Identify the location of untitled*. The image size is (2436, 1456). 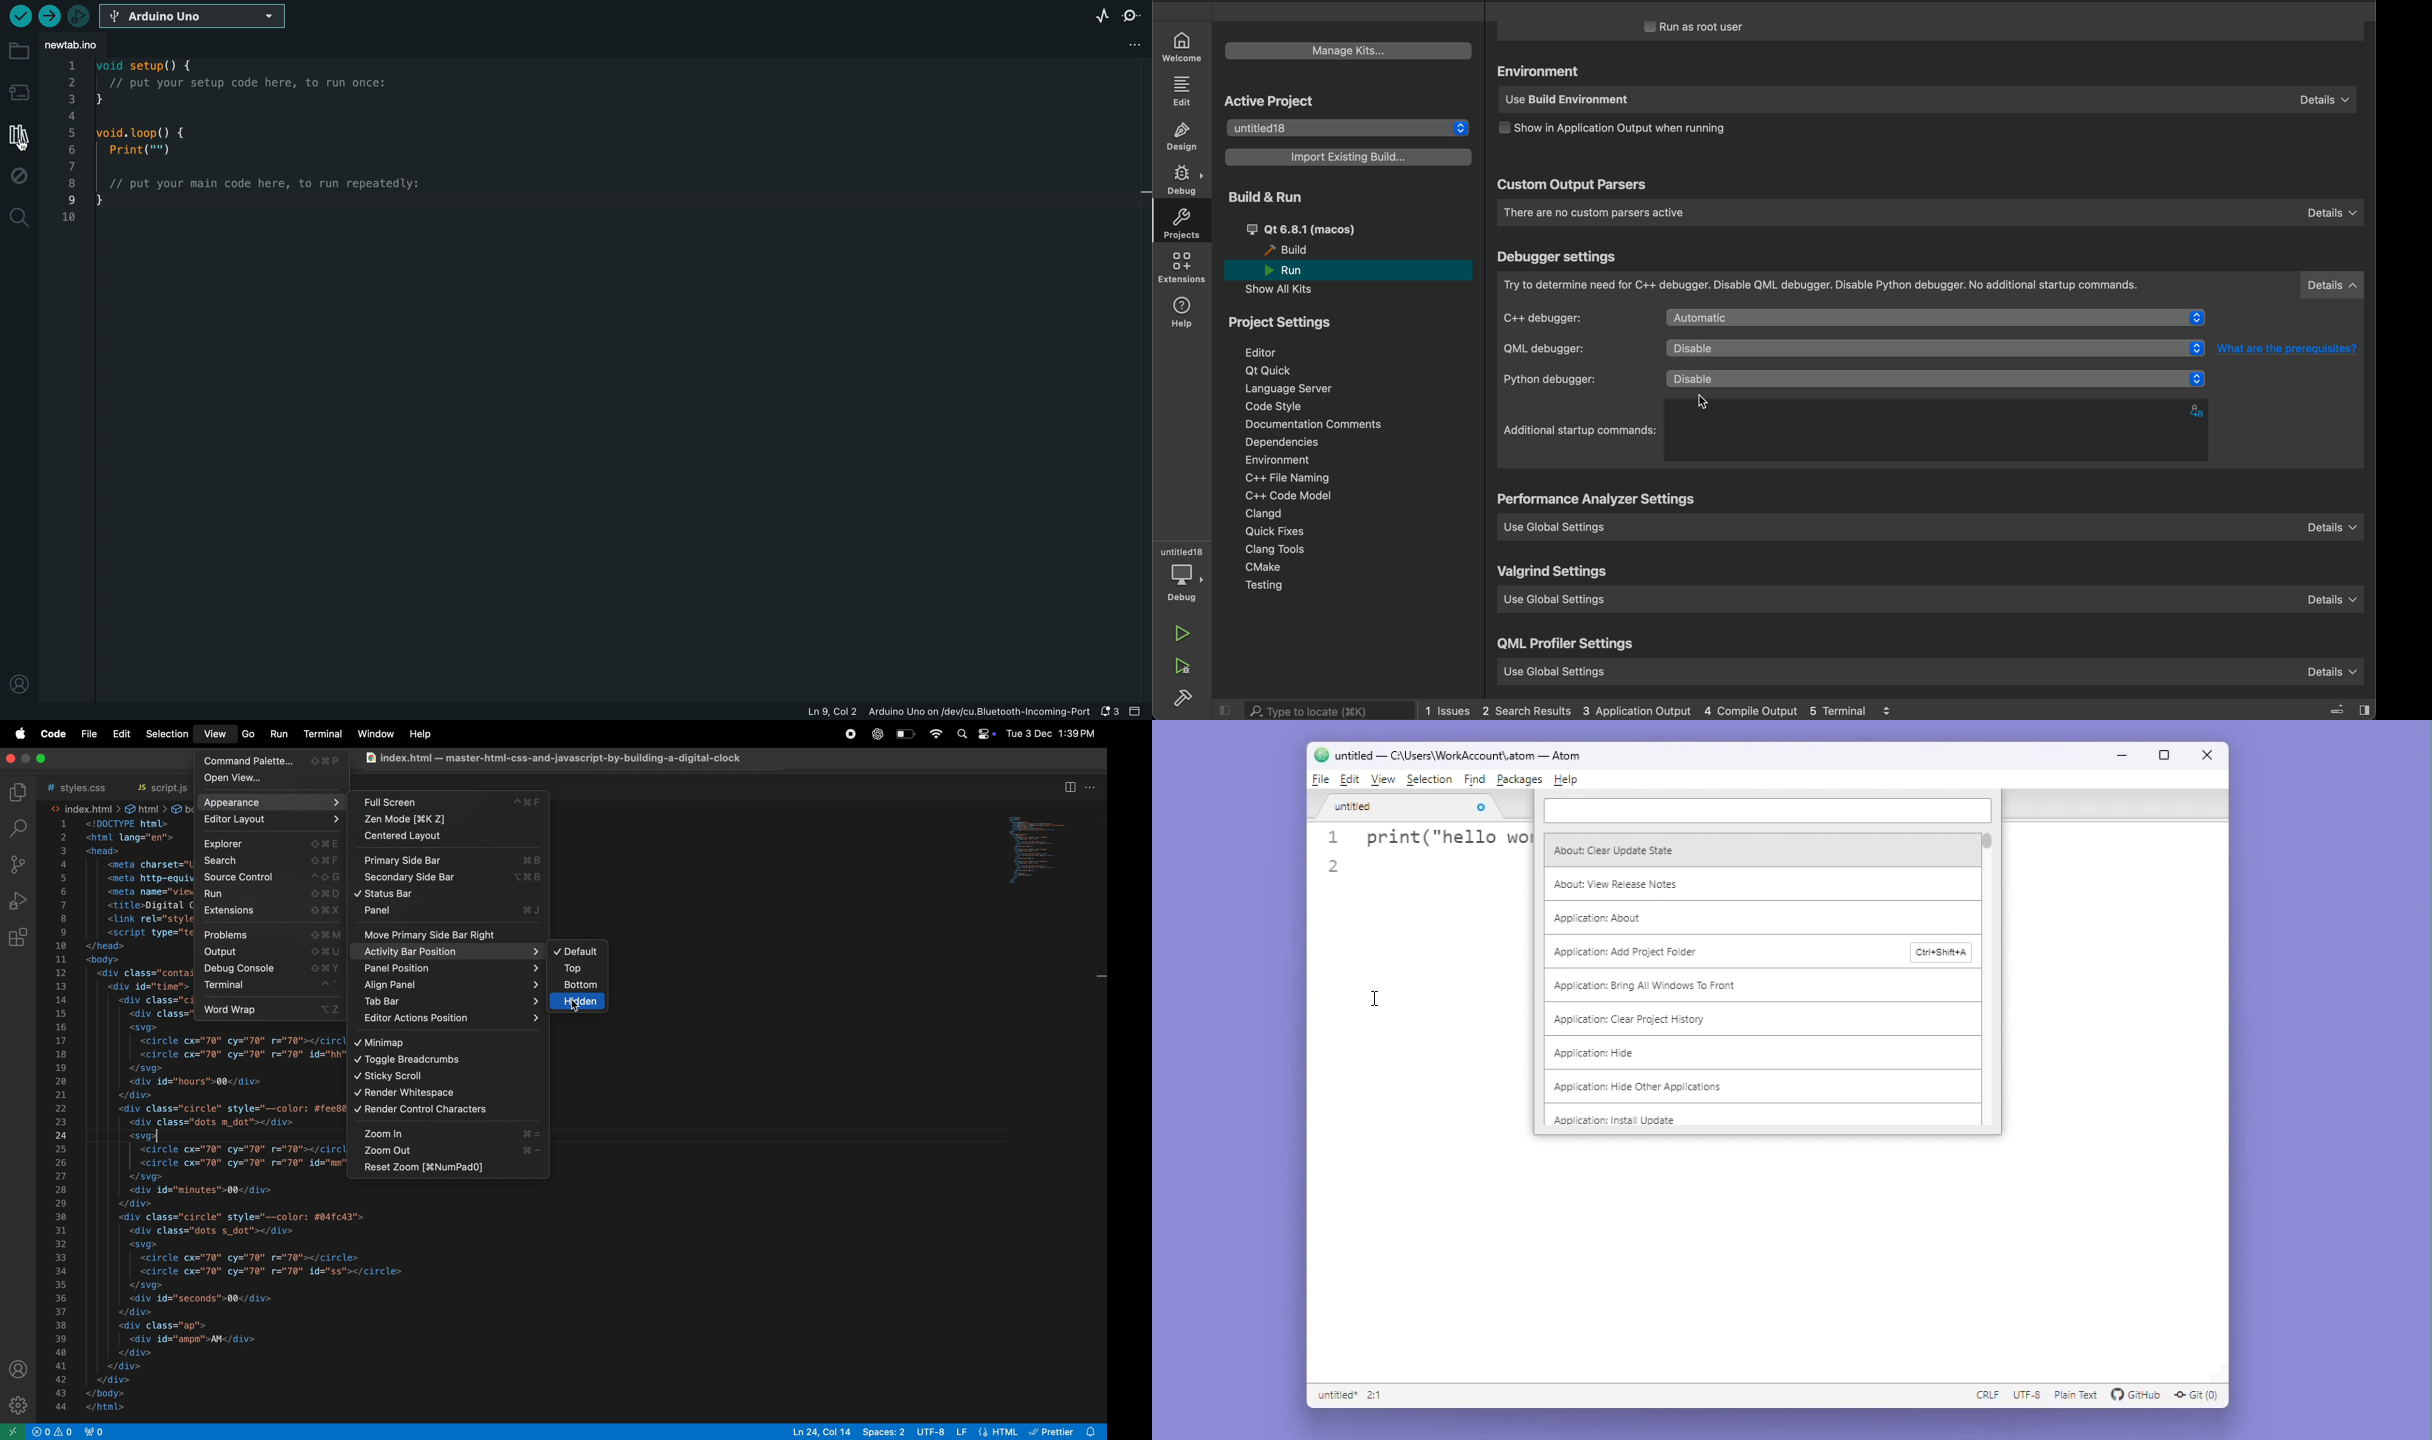
(1333, 1396).